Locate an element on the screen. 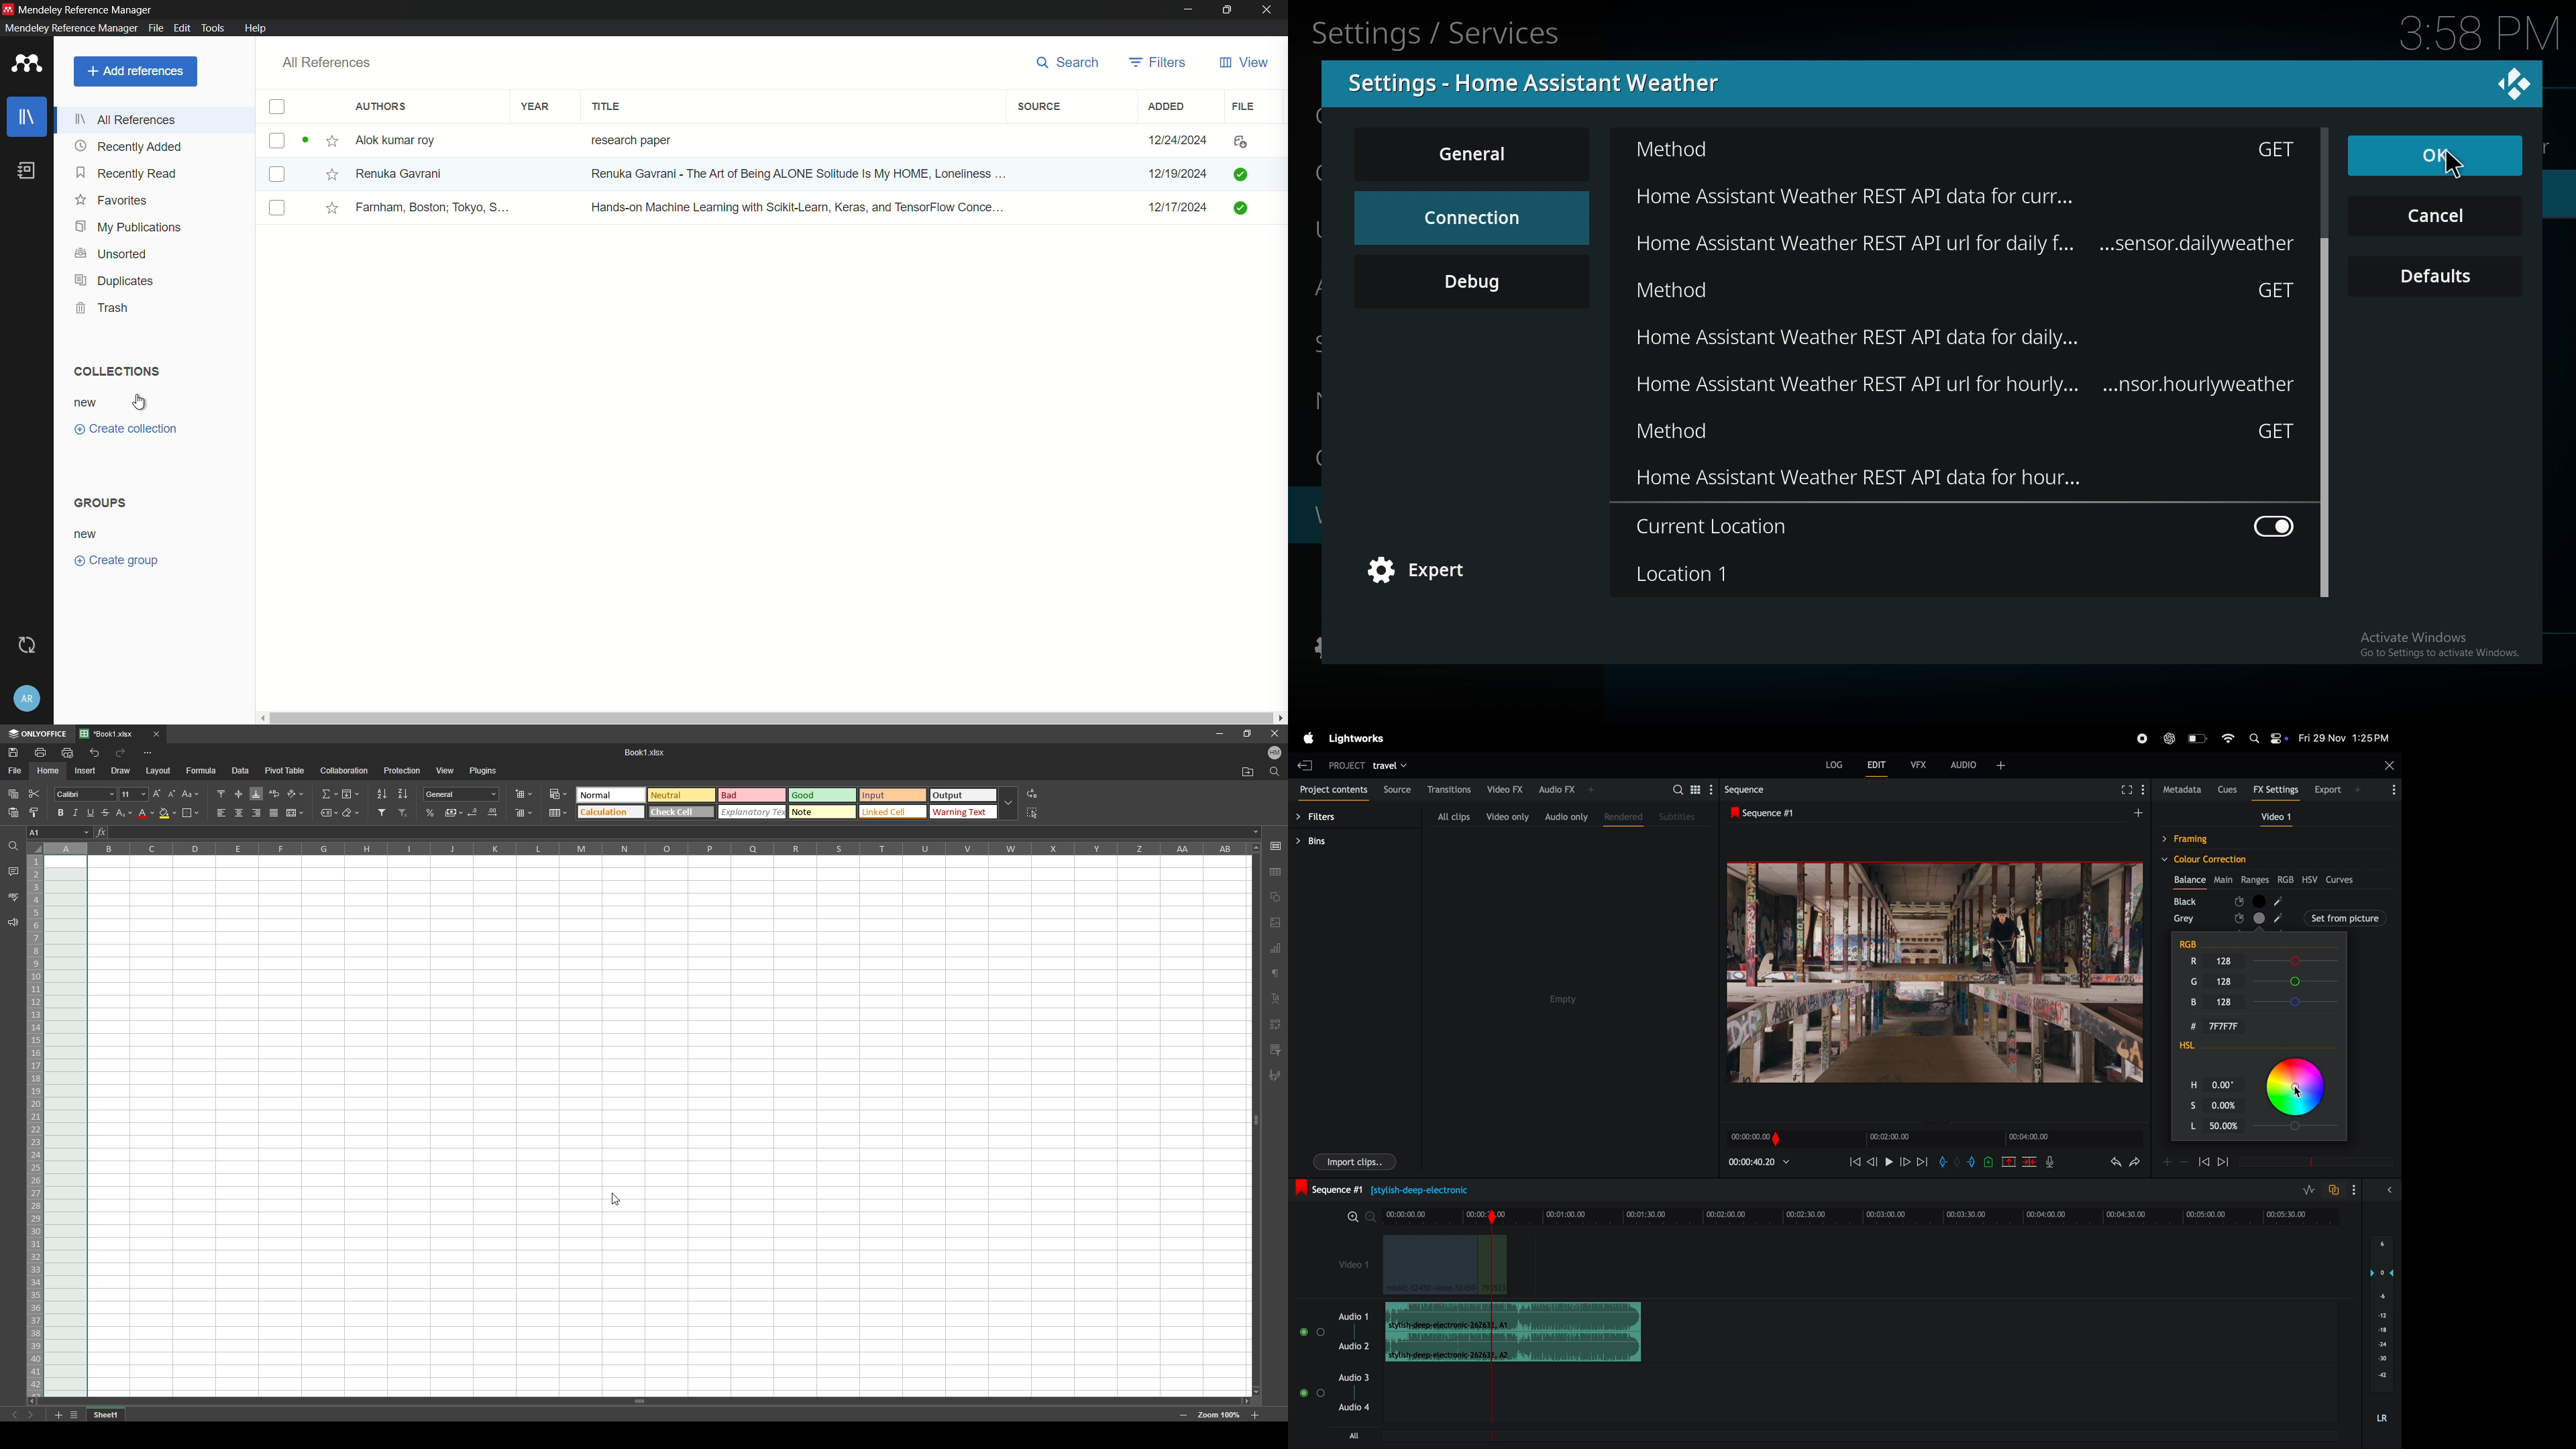  pen tool is located at coordinates (1275, 1076).